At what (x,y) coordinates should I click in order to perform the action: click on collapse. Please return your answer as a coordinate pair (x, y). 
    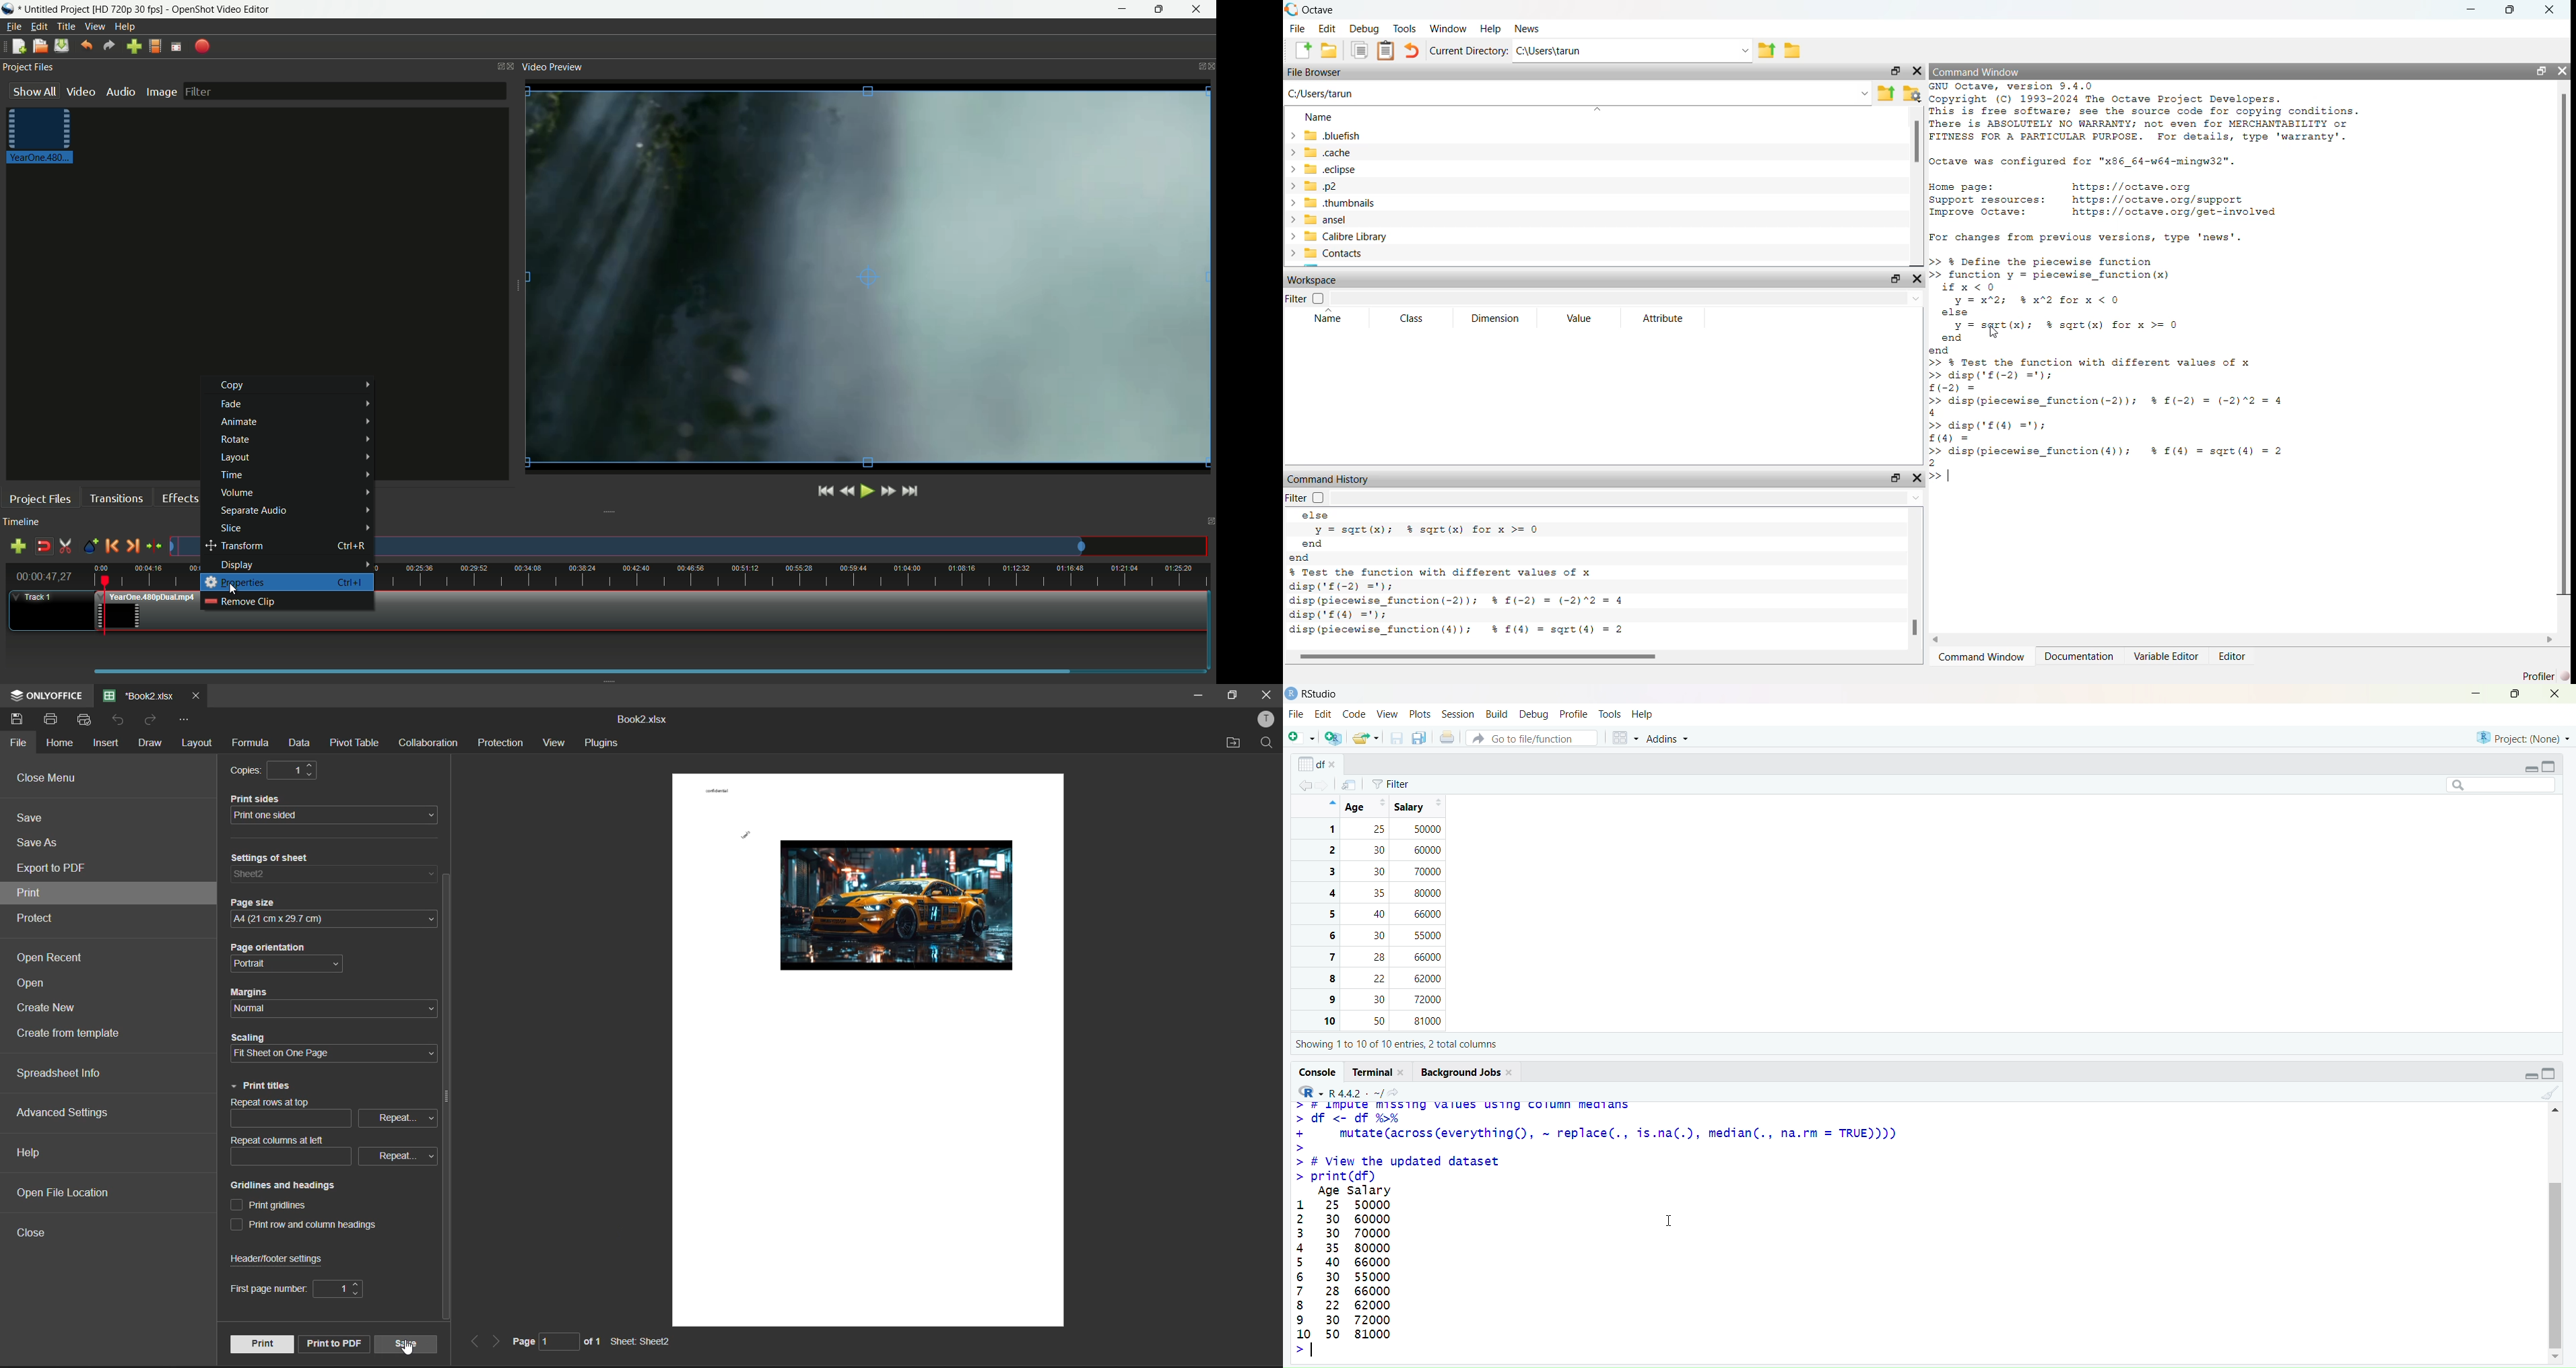
    Looking at the image, I should click on (2550, 765).